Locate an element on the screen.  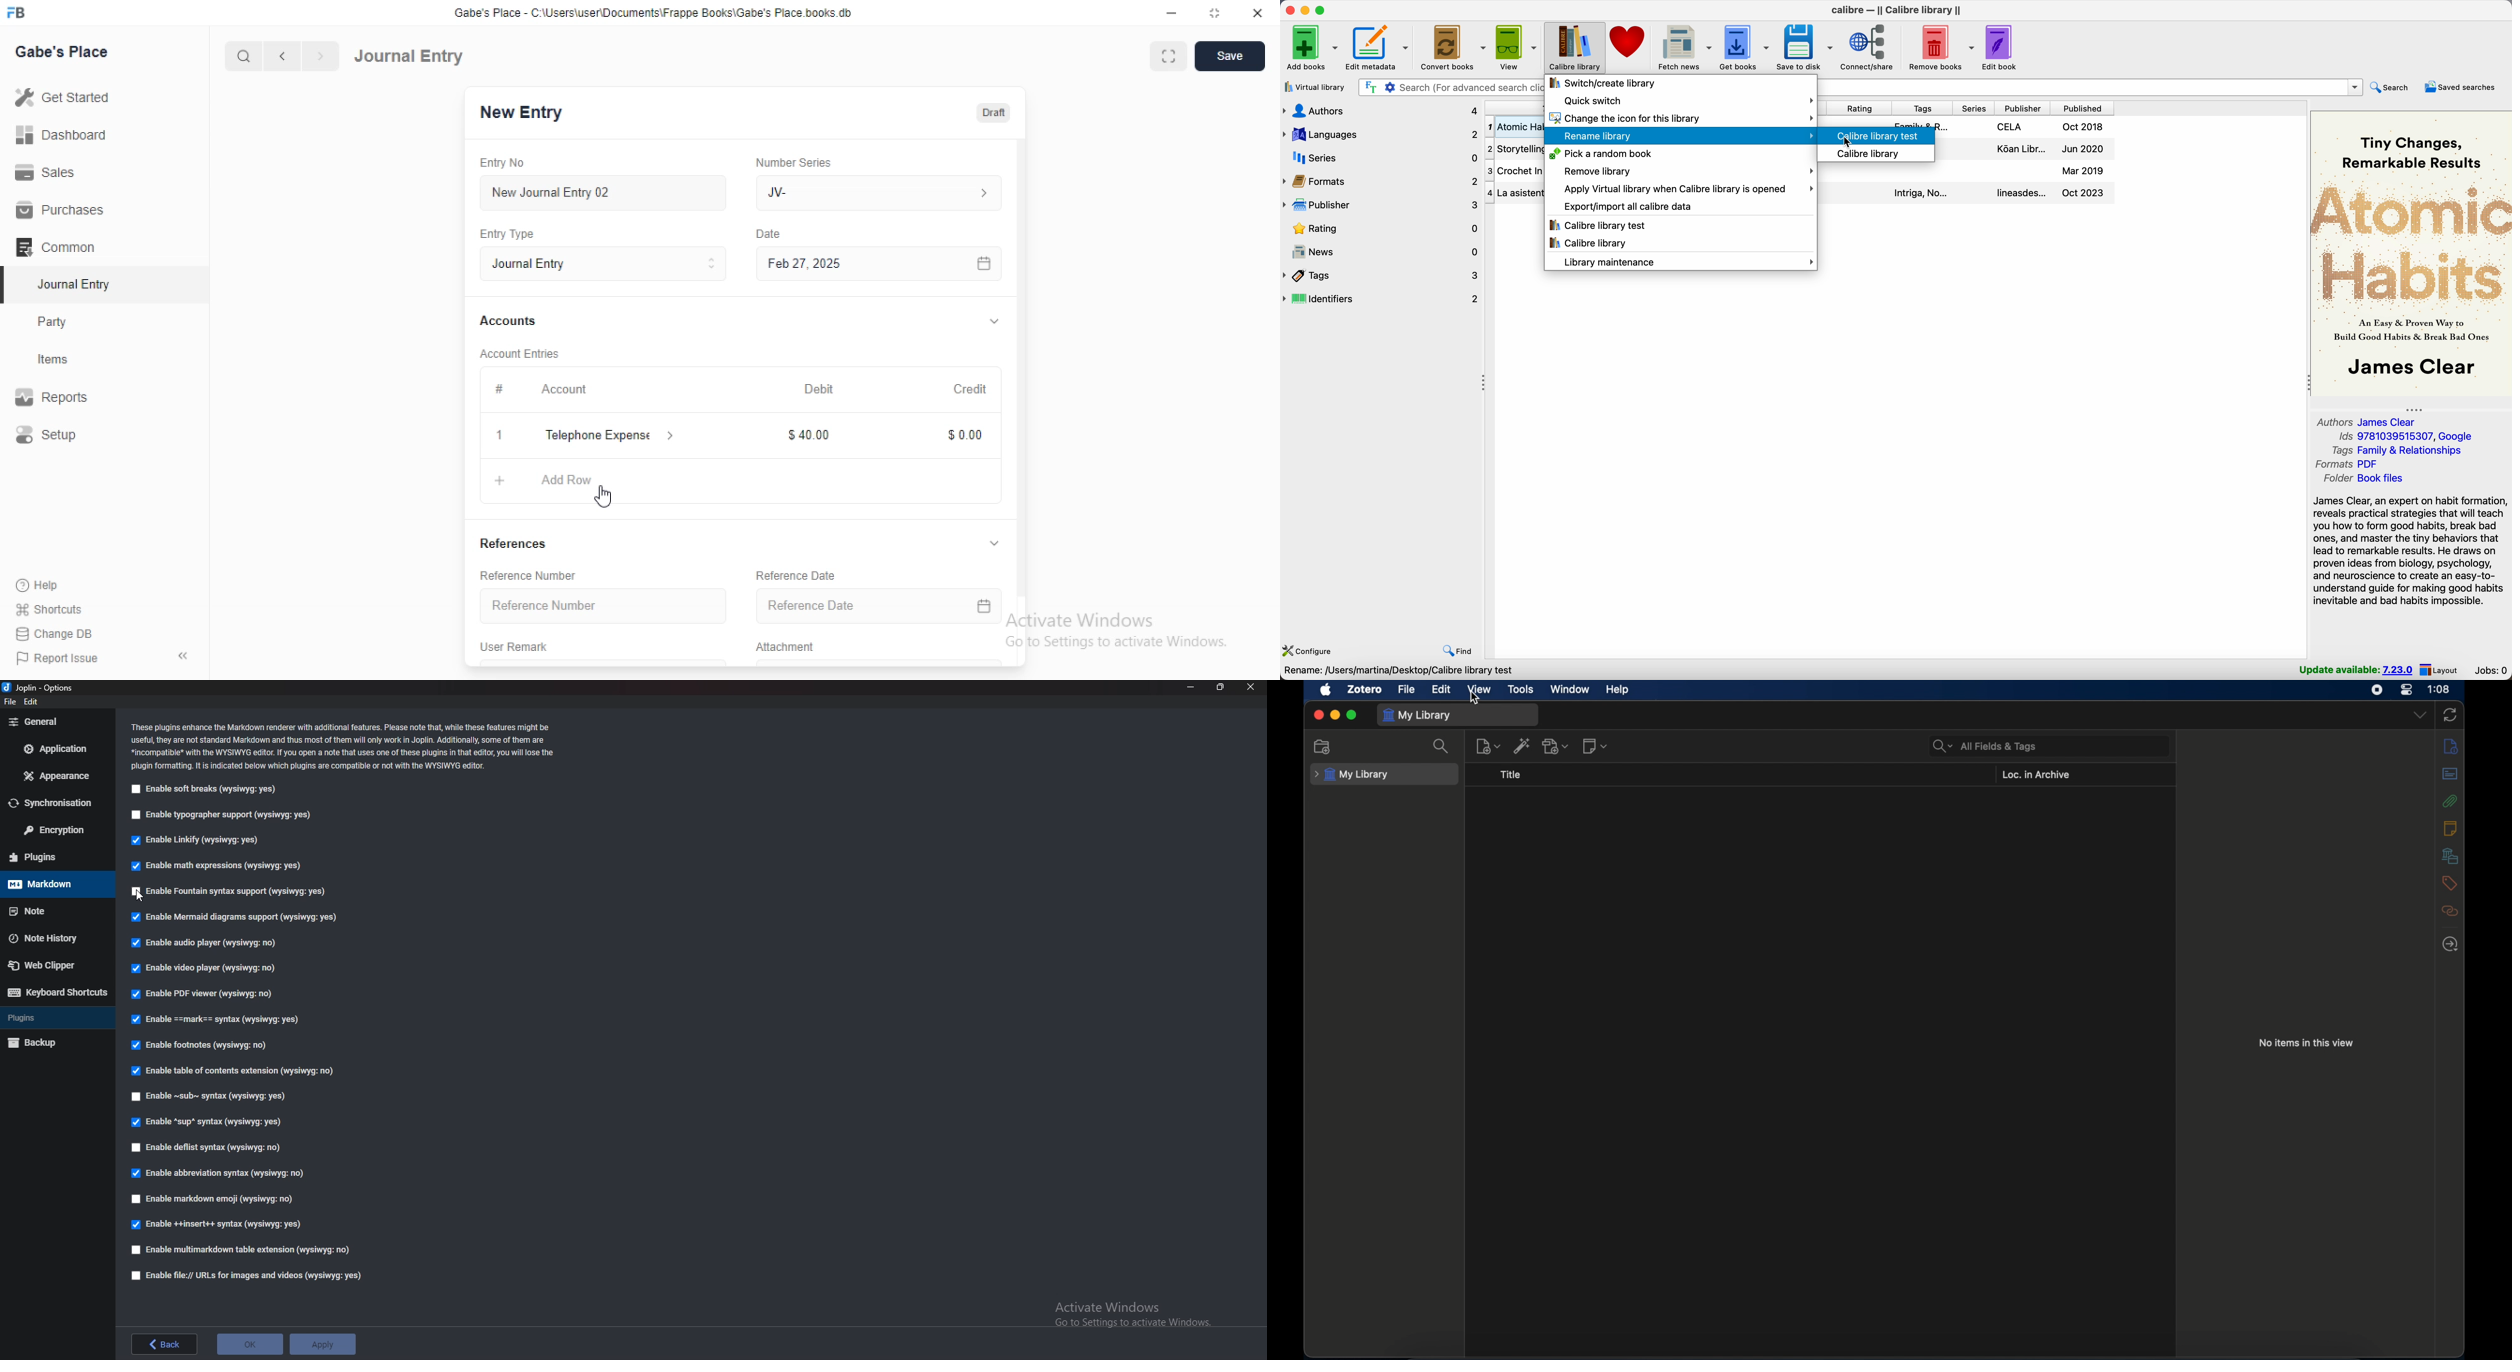
Reports is located at coordinates (53, 394).